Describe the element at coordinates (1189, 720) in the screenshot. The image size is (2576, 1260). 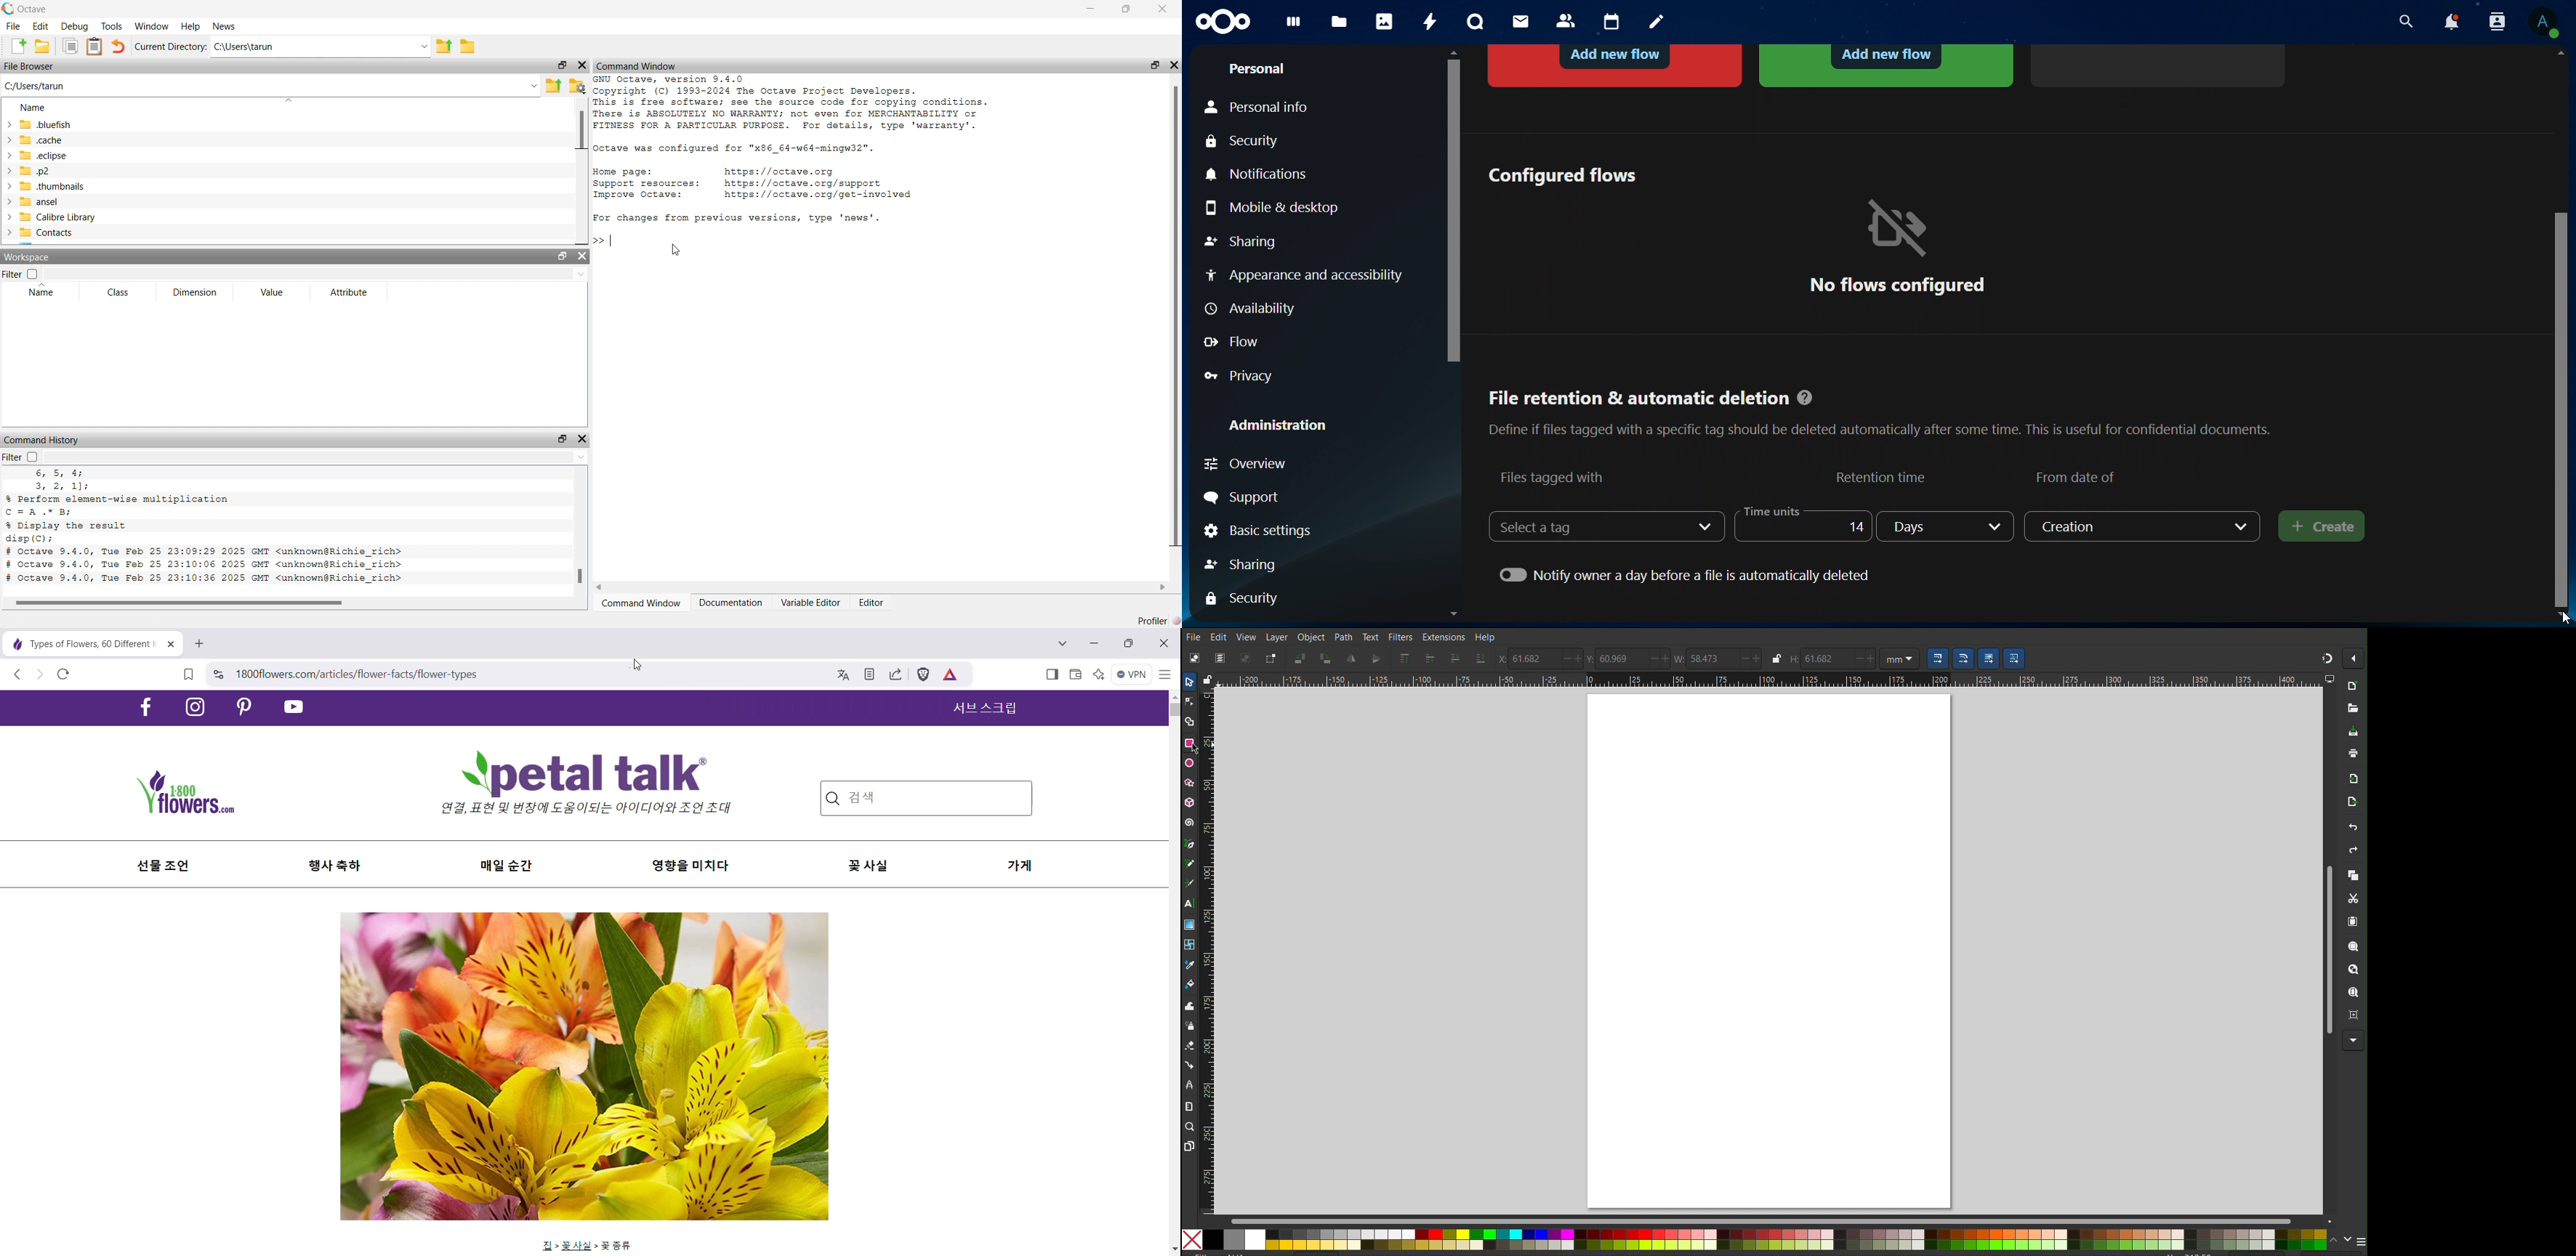
I see `Shape Builder Tool` at that location.